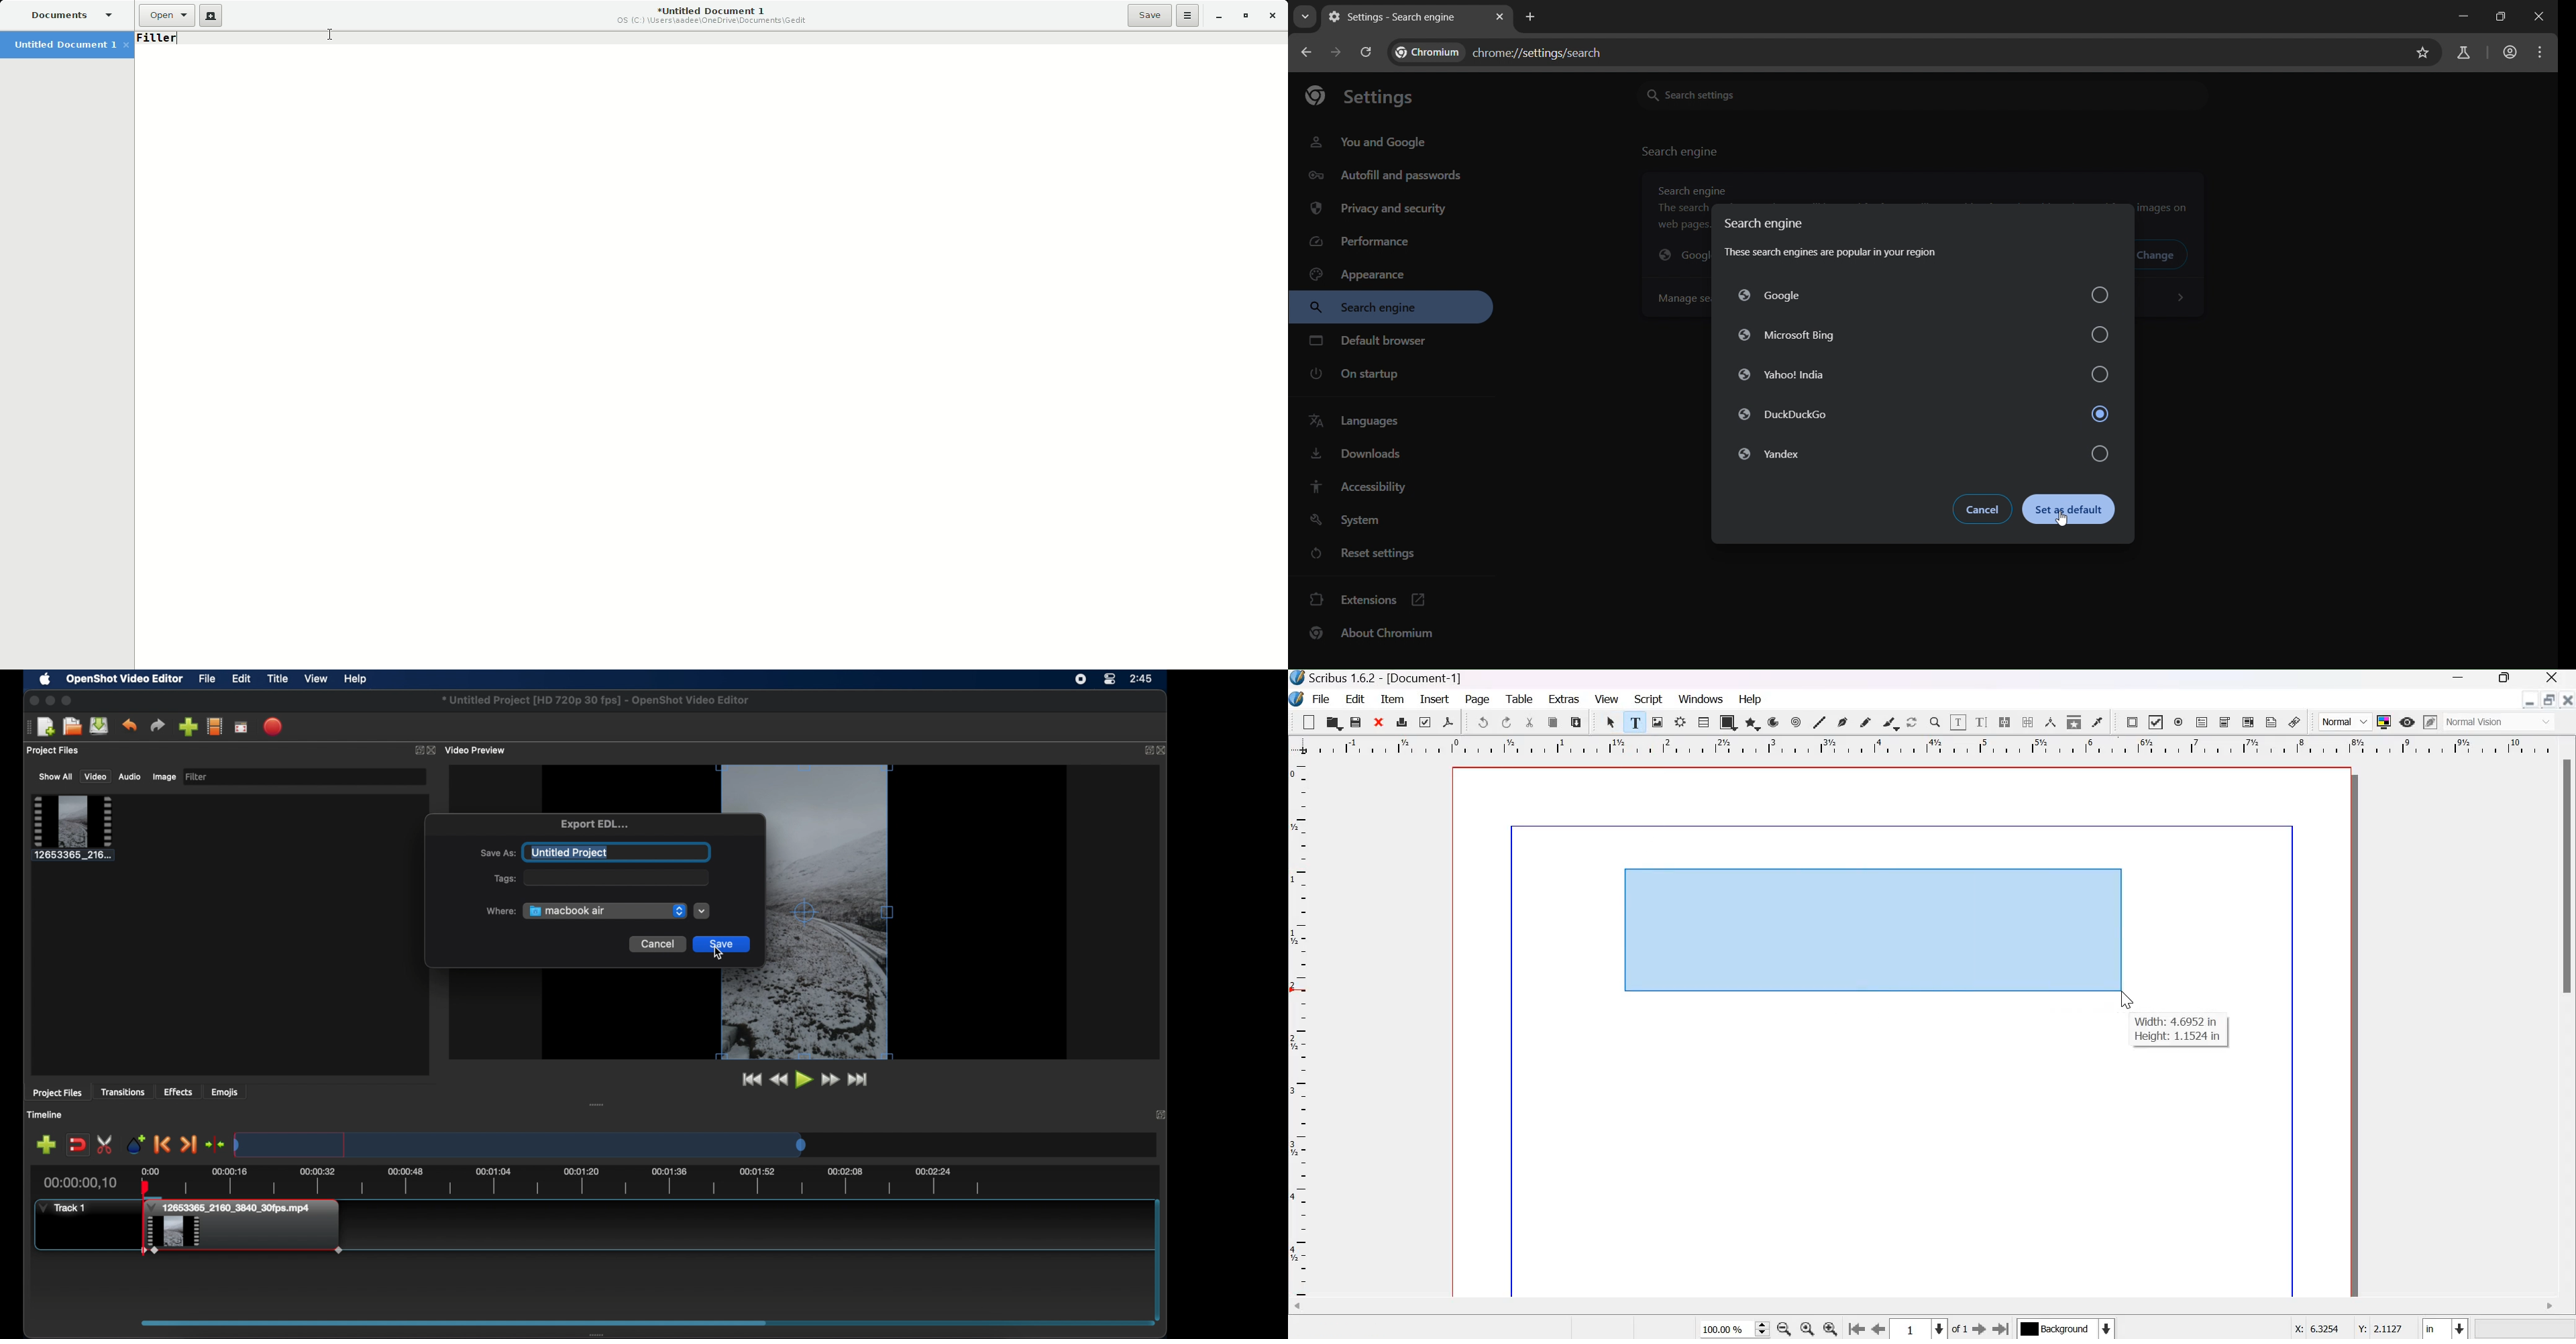 Image resolution: width=2576 pixels, height=1344 pixels. What do you see at coordinates (1819, 721) in the screenshot?
I see `line` at bounding box center [1819, 721].